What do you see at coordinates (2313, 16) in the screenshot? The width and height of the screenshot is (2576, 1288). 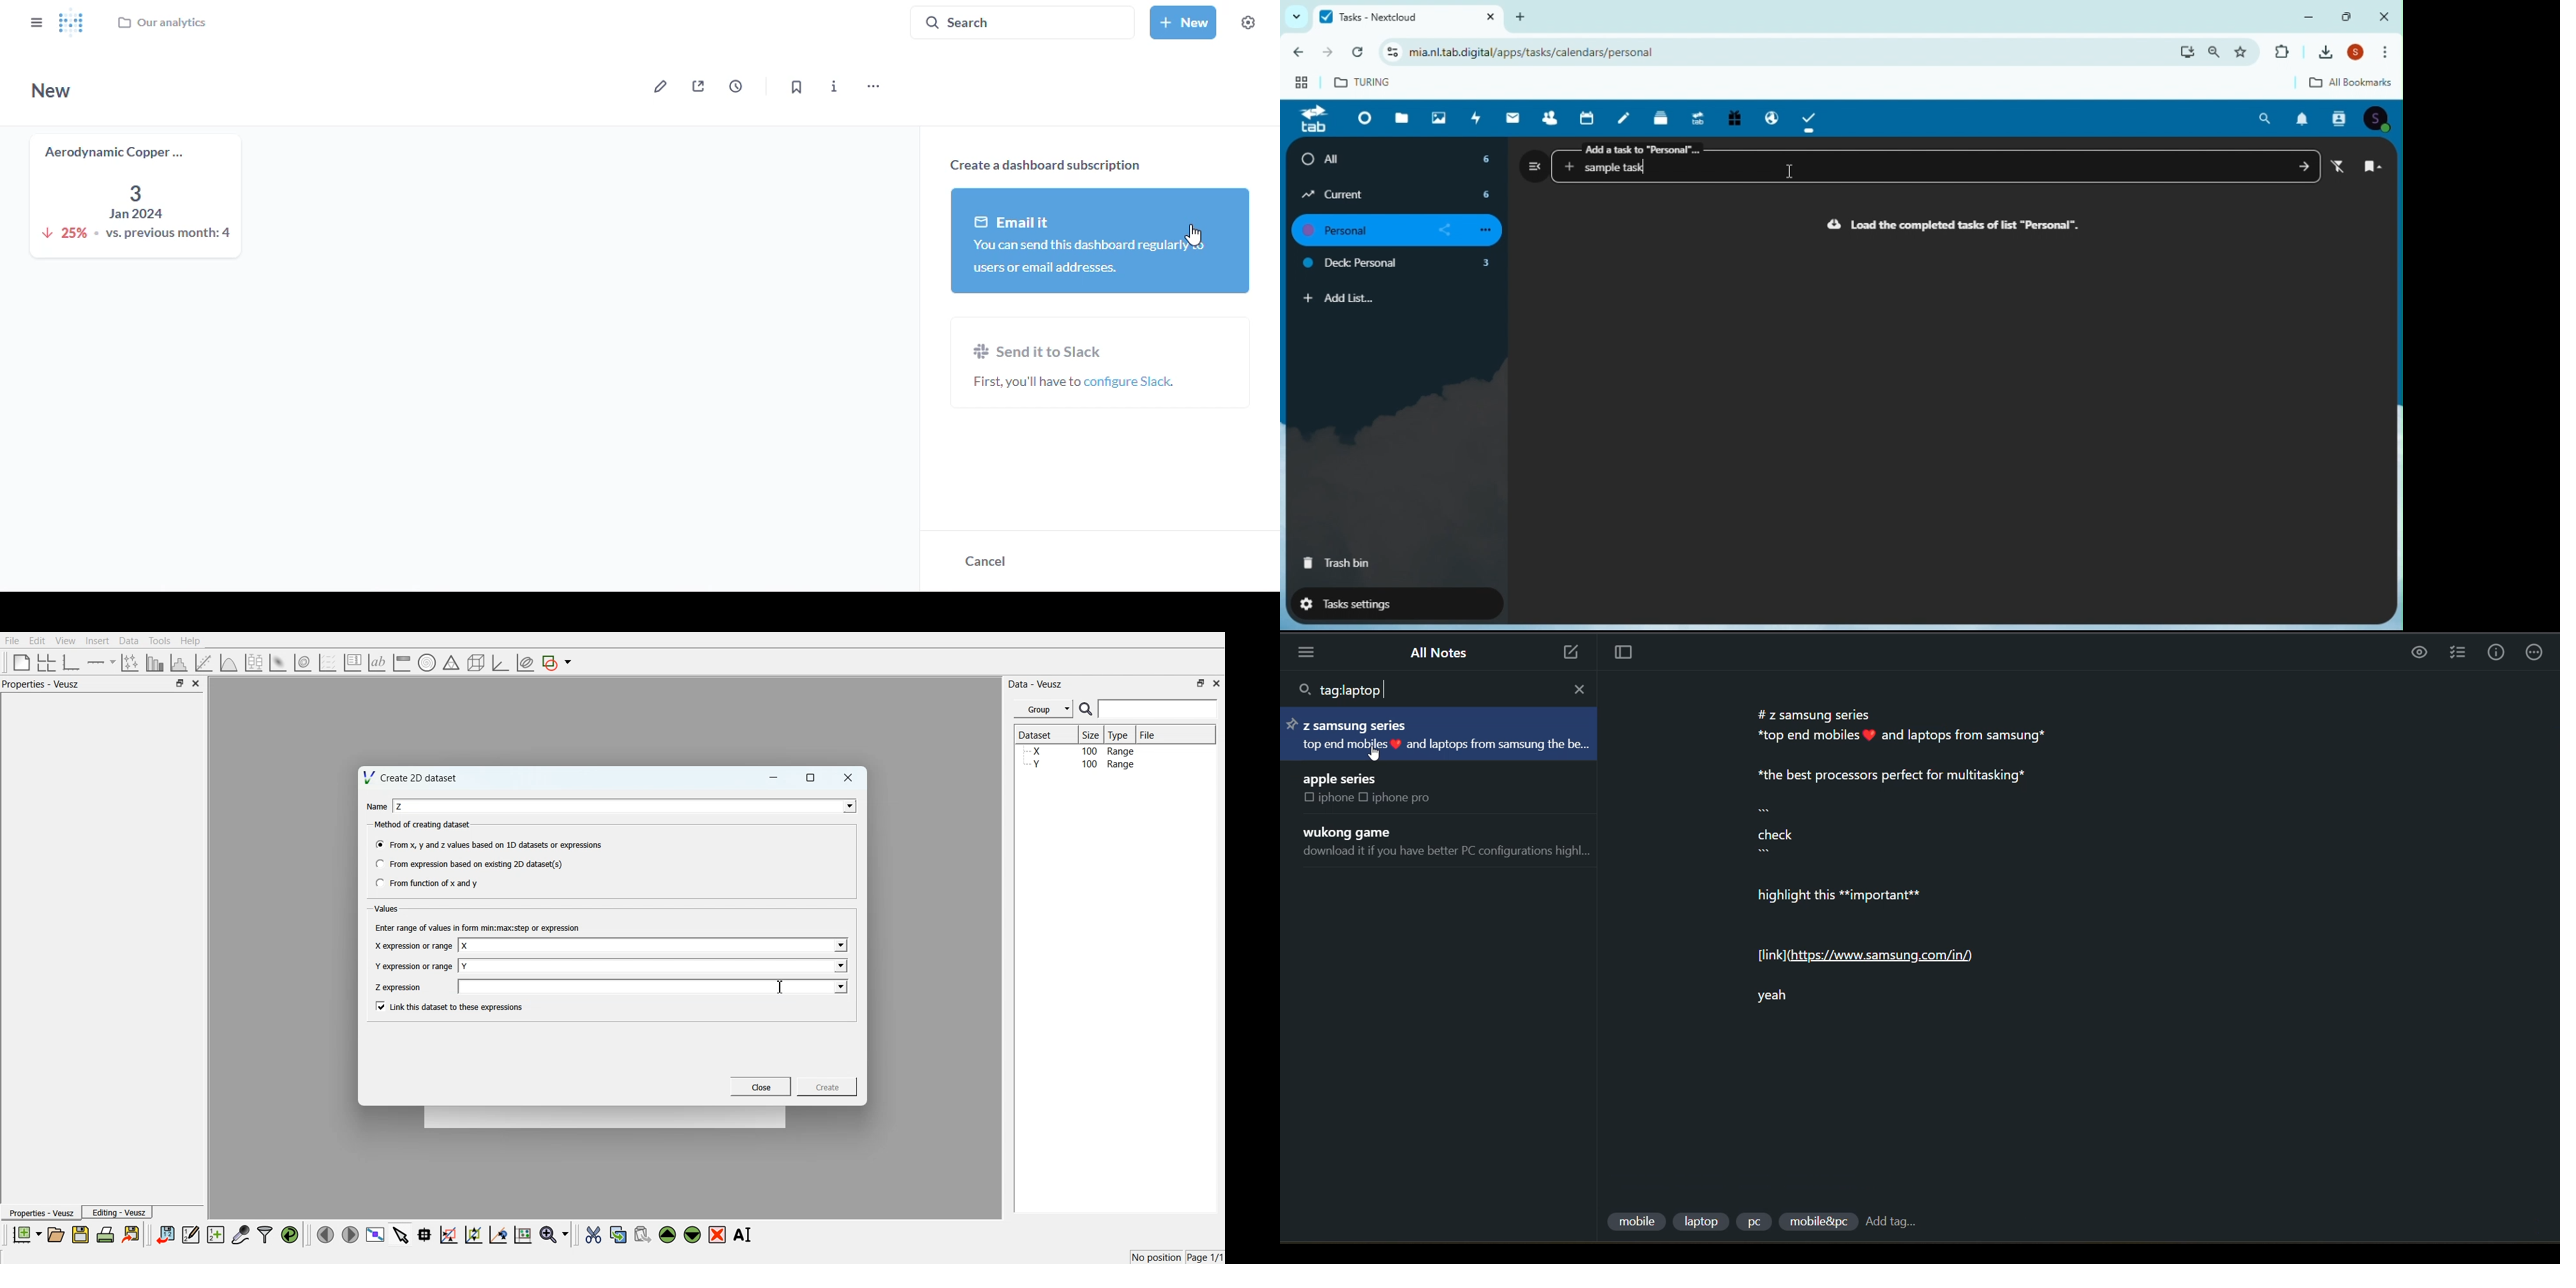 I see `Minimise` at bounding box center [2313, 16].